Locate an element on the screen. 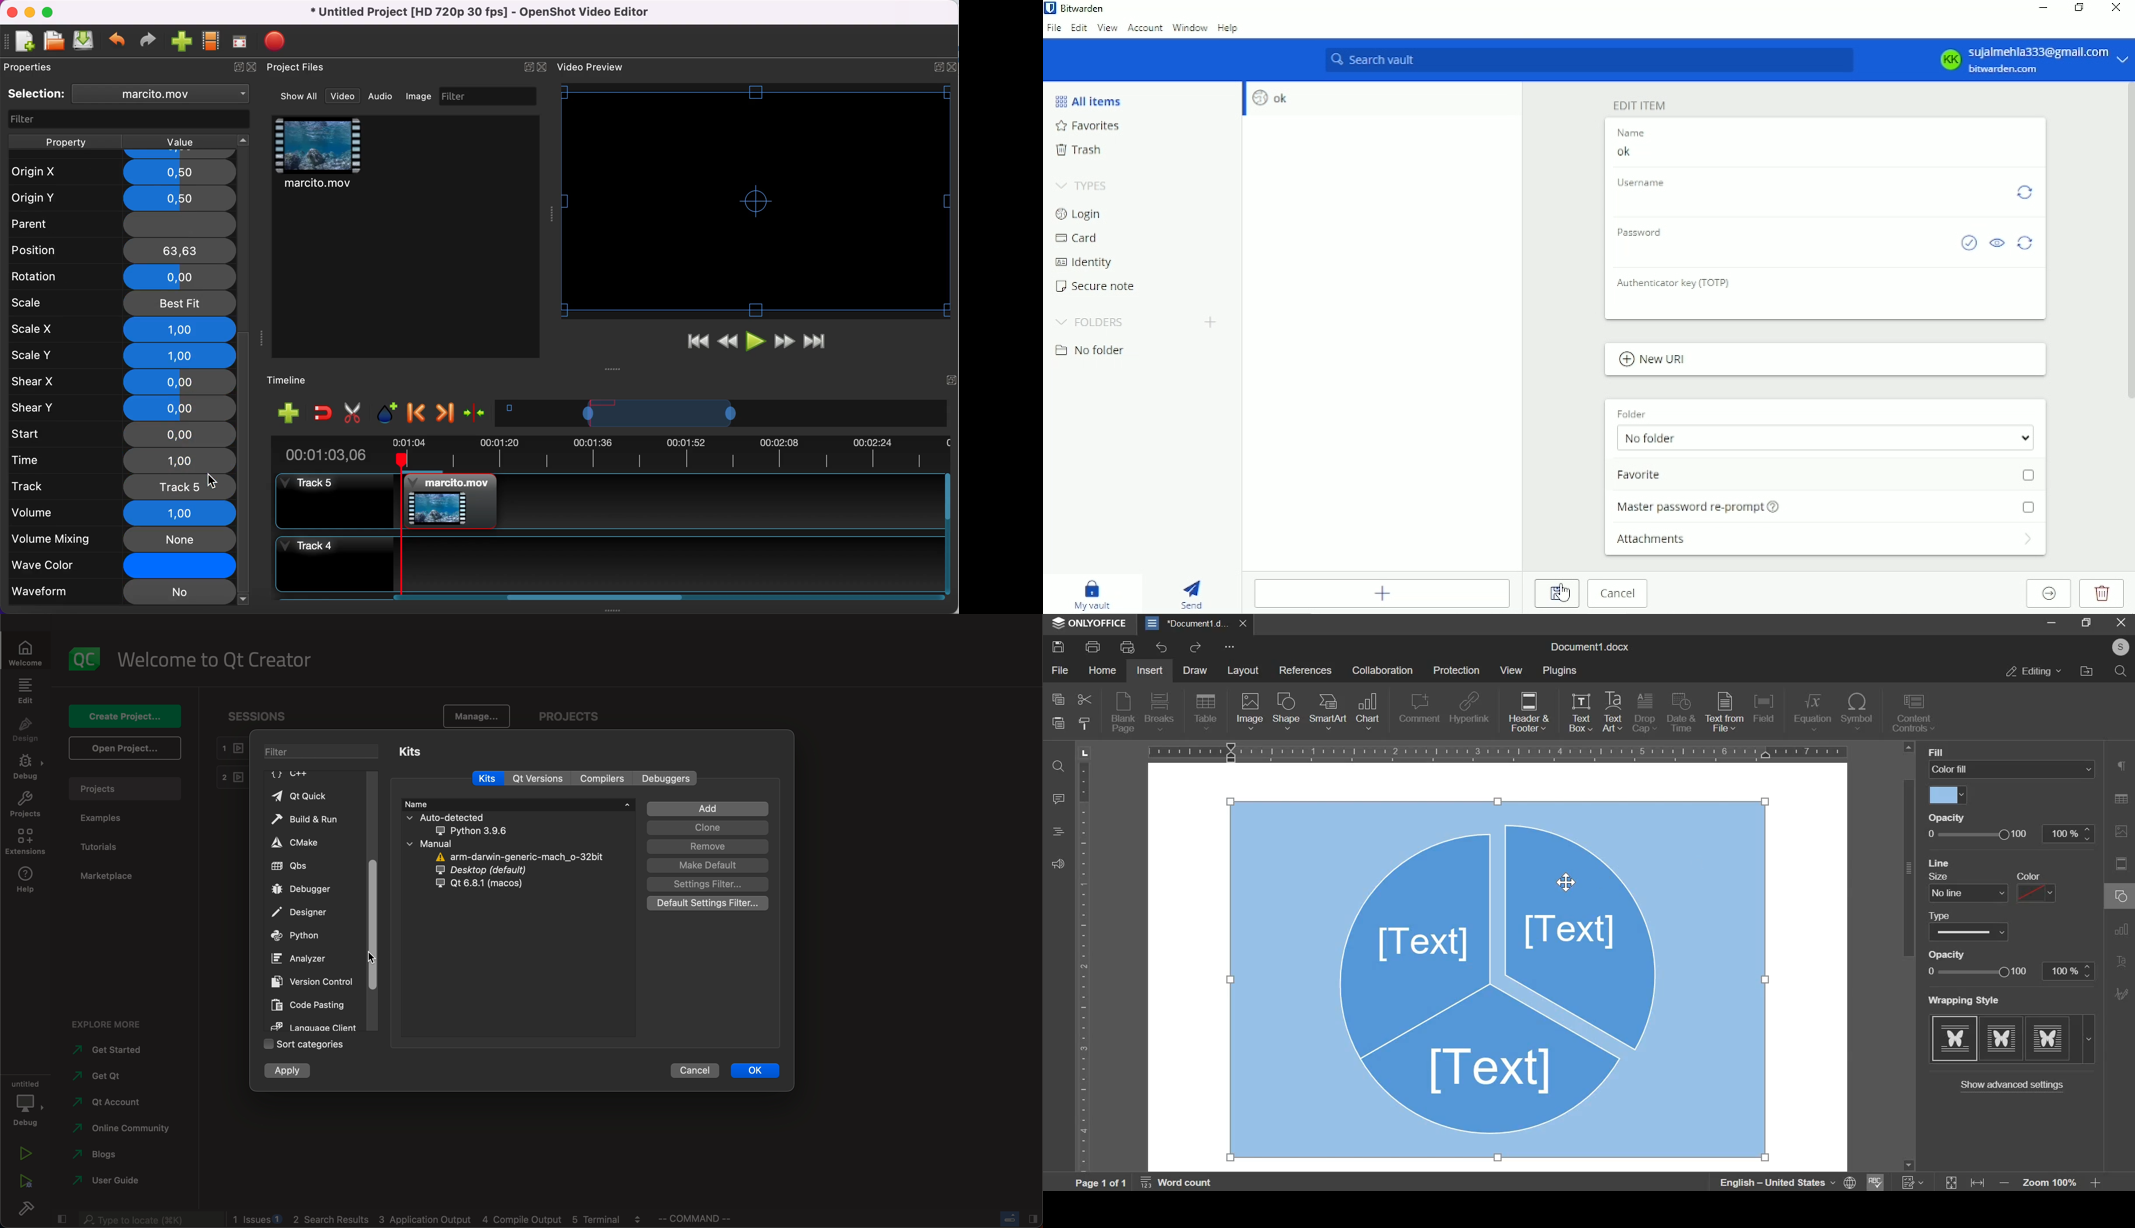  Trash is located at coordinates (1080, 150).